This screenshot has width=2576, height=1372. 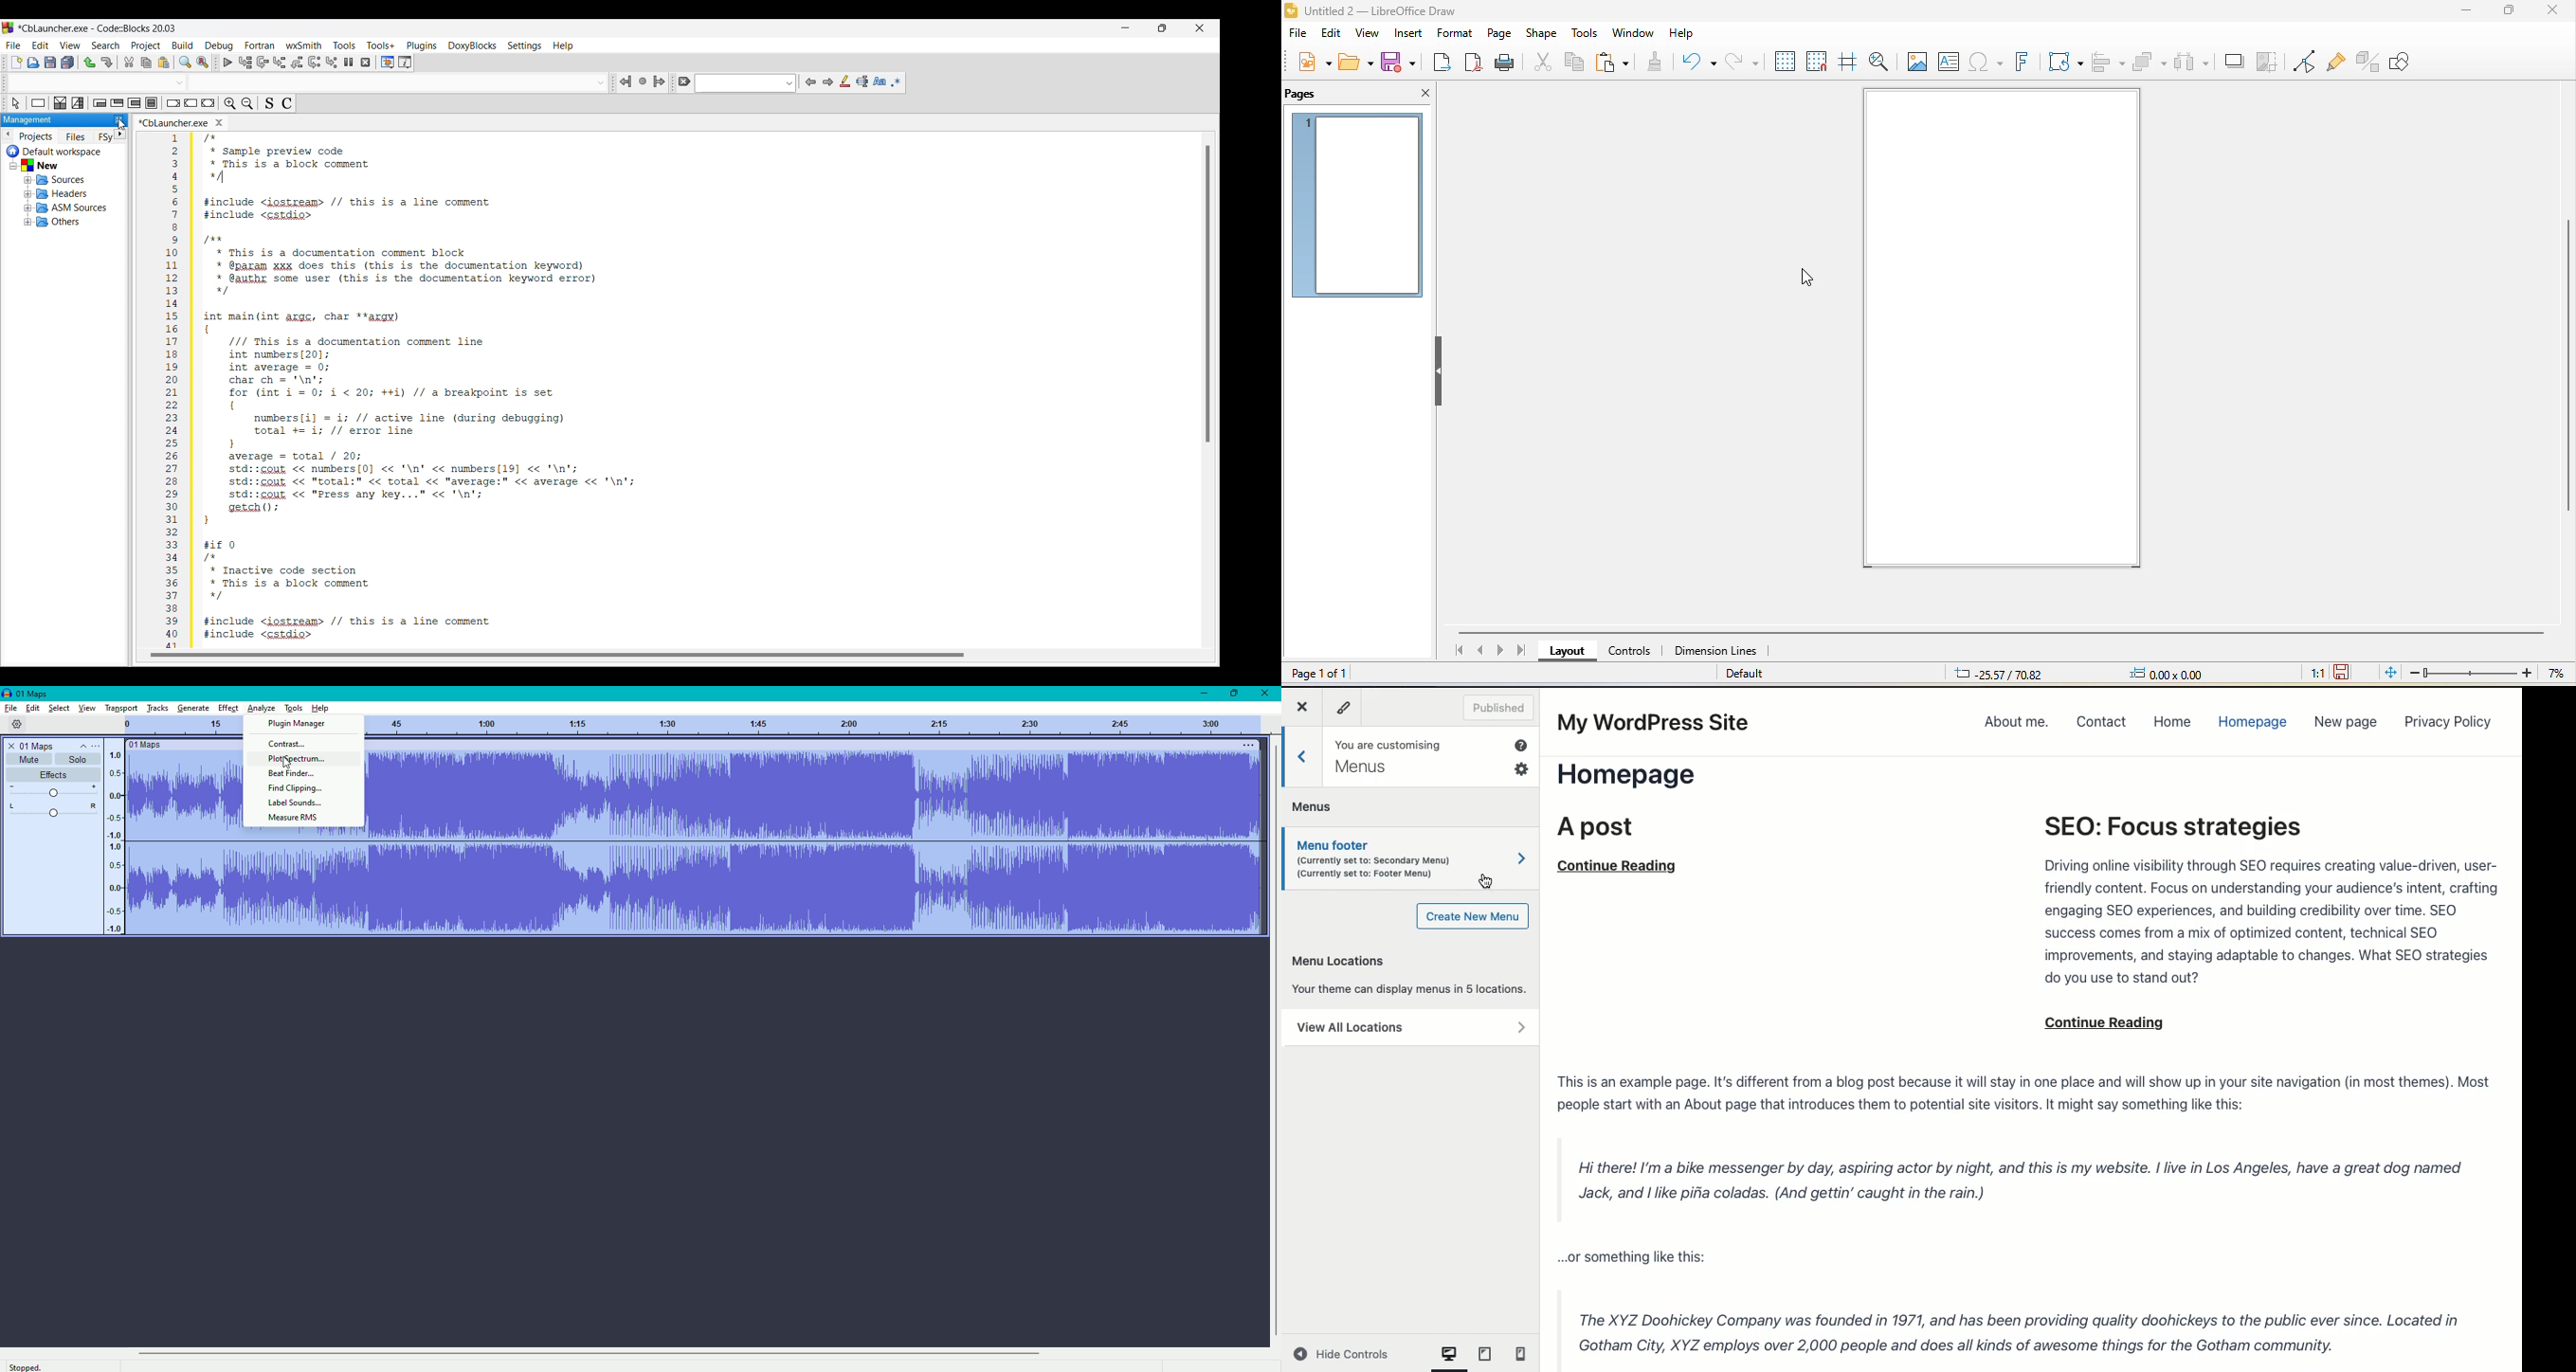 What do you see at coordinates (2491, 673) in the screenshot?
I see `zoom` at bounding box center [2491, 673].